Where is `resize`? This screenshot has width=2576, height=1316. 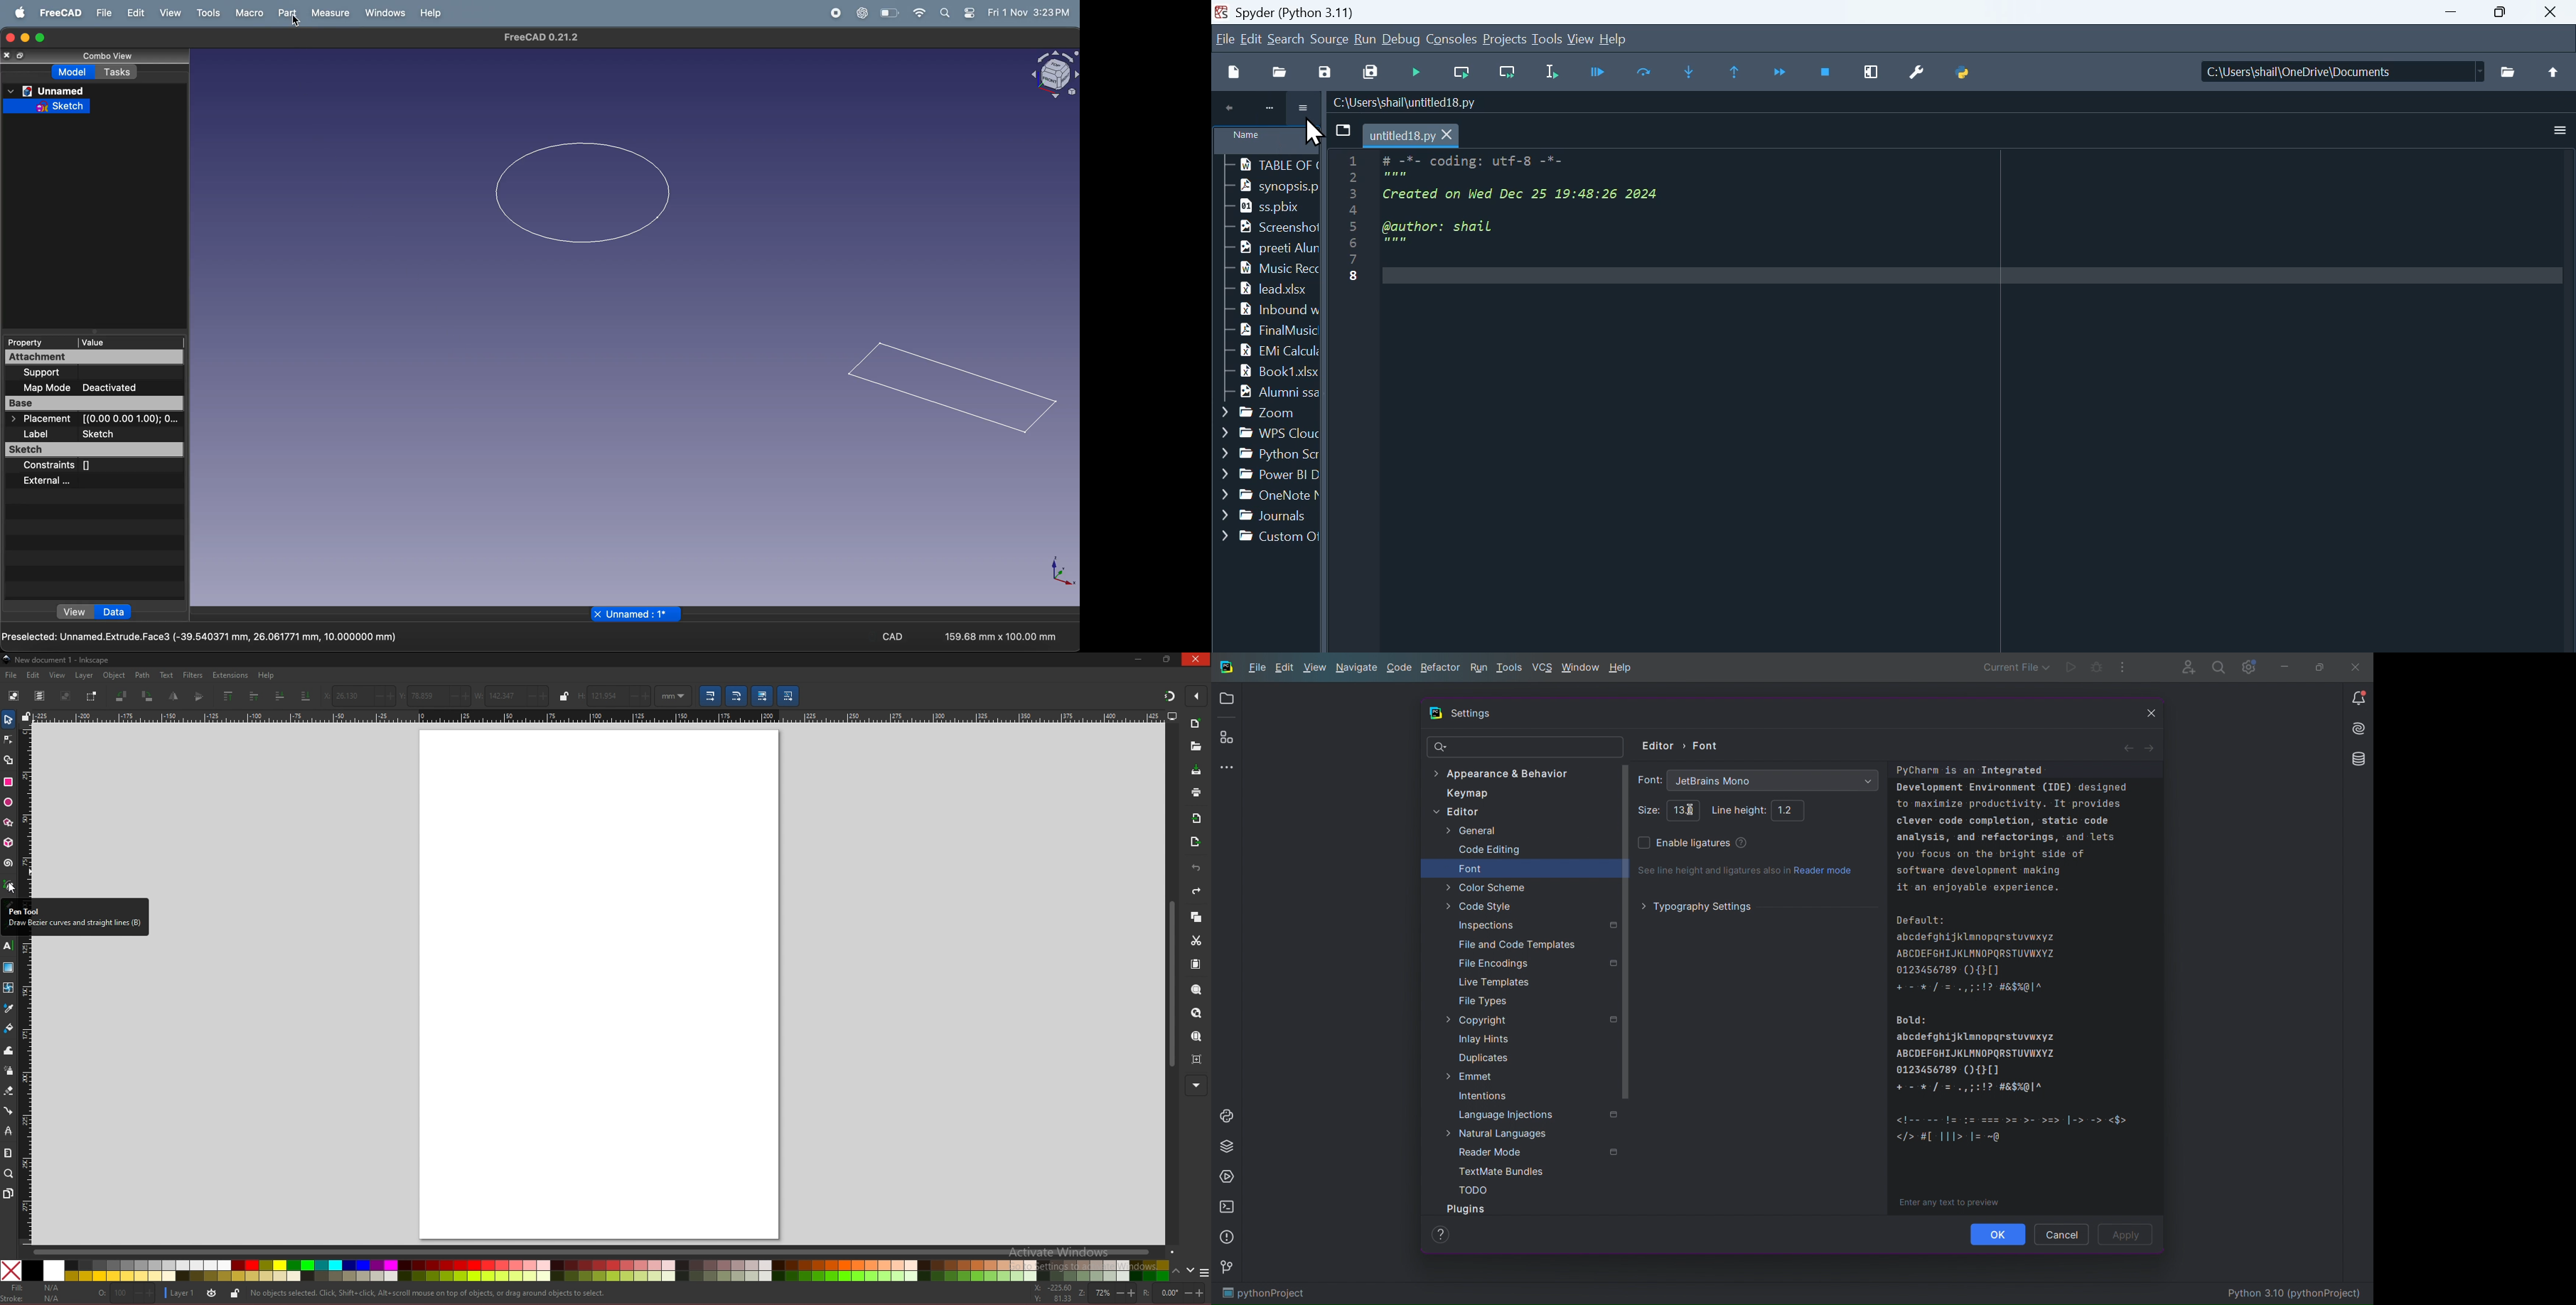
resize is located at coordinates (22, 56).